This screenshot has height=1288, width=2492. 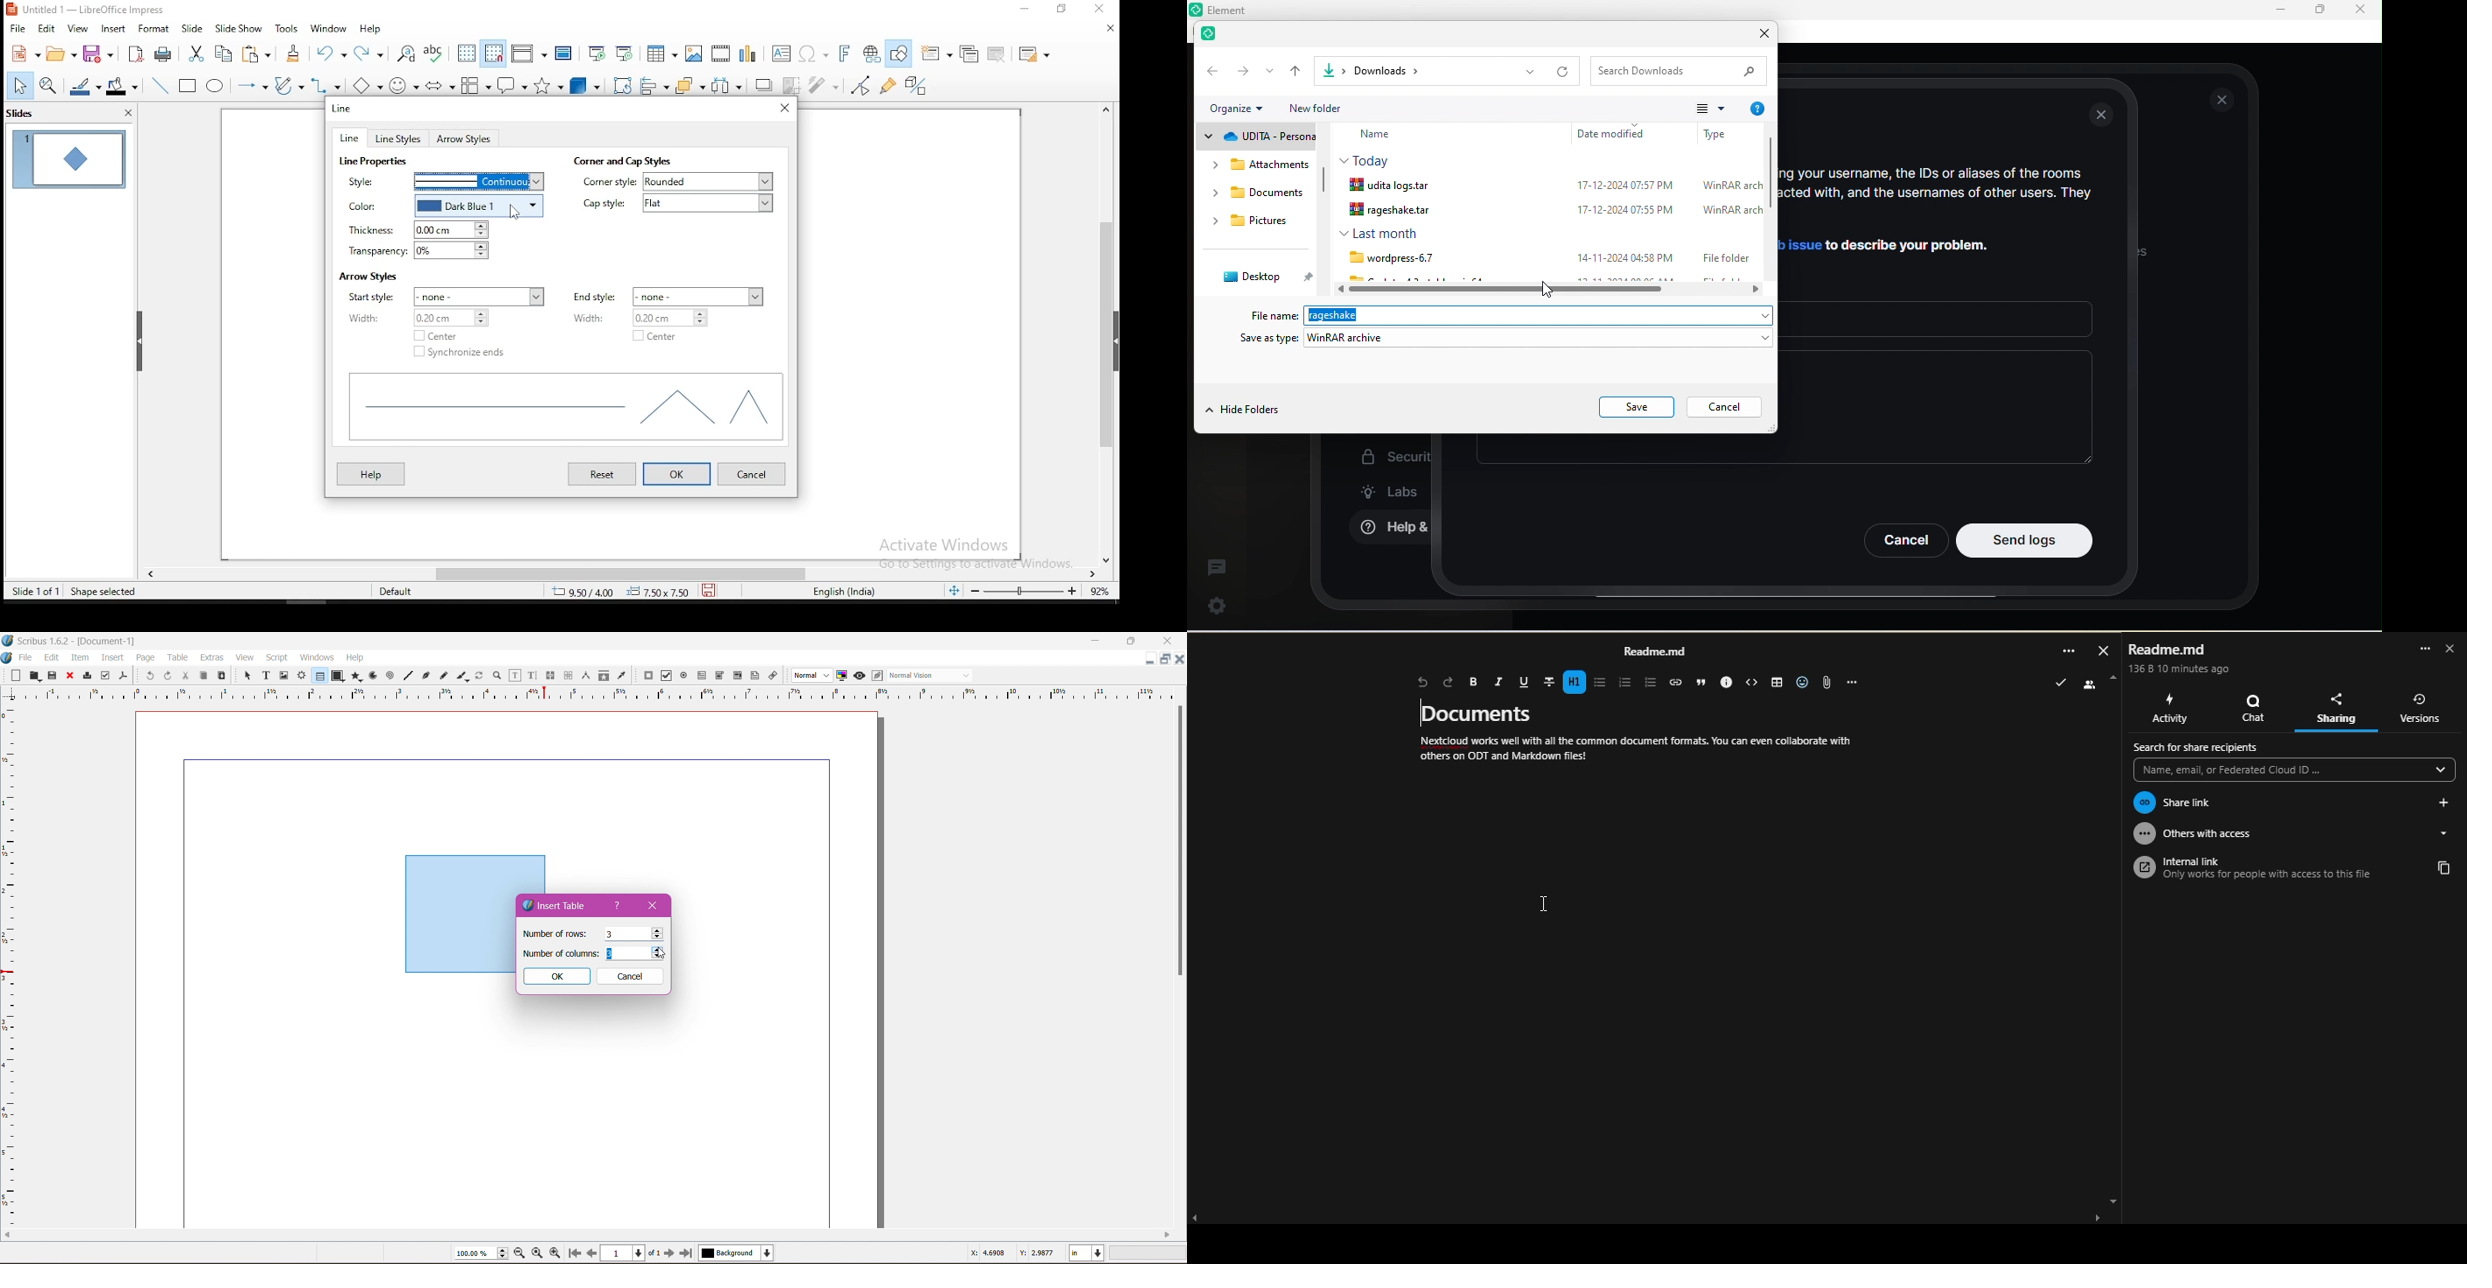 I want to click on share link, so click(x=2274, y=803).